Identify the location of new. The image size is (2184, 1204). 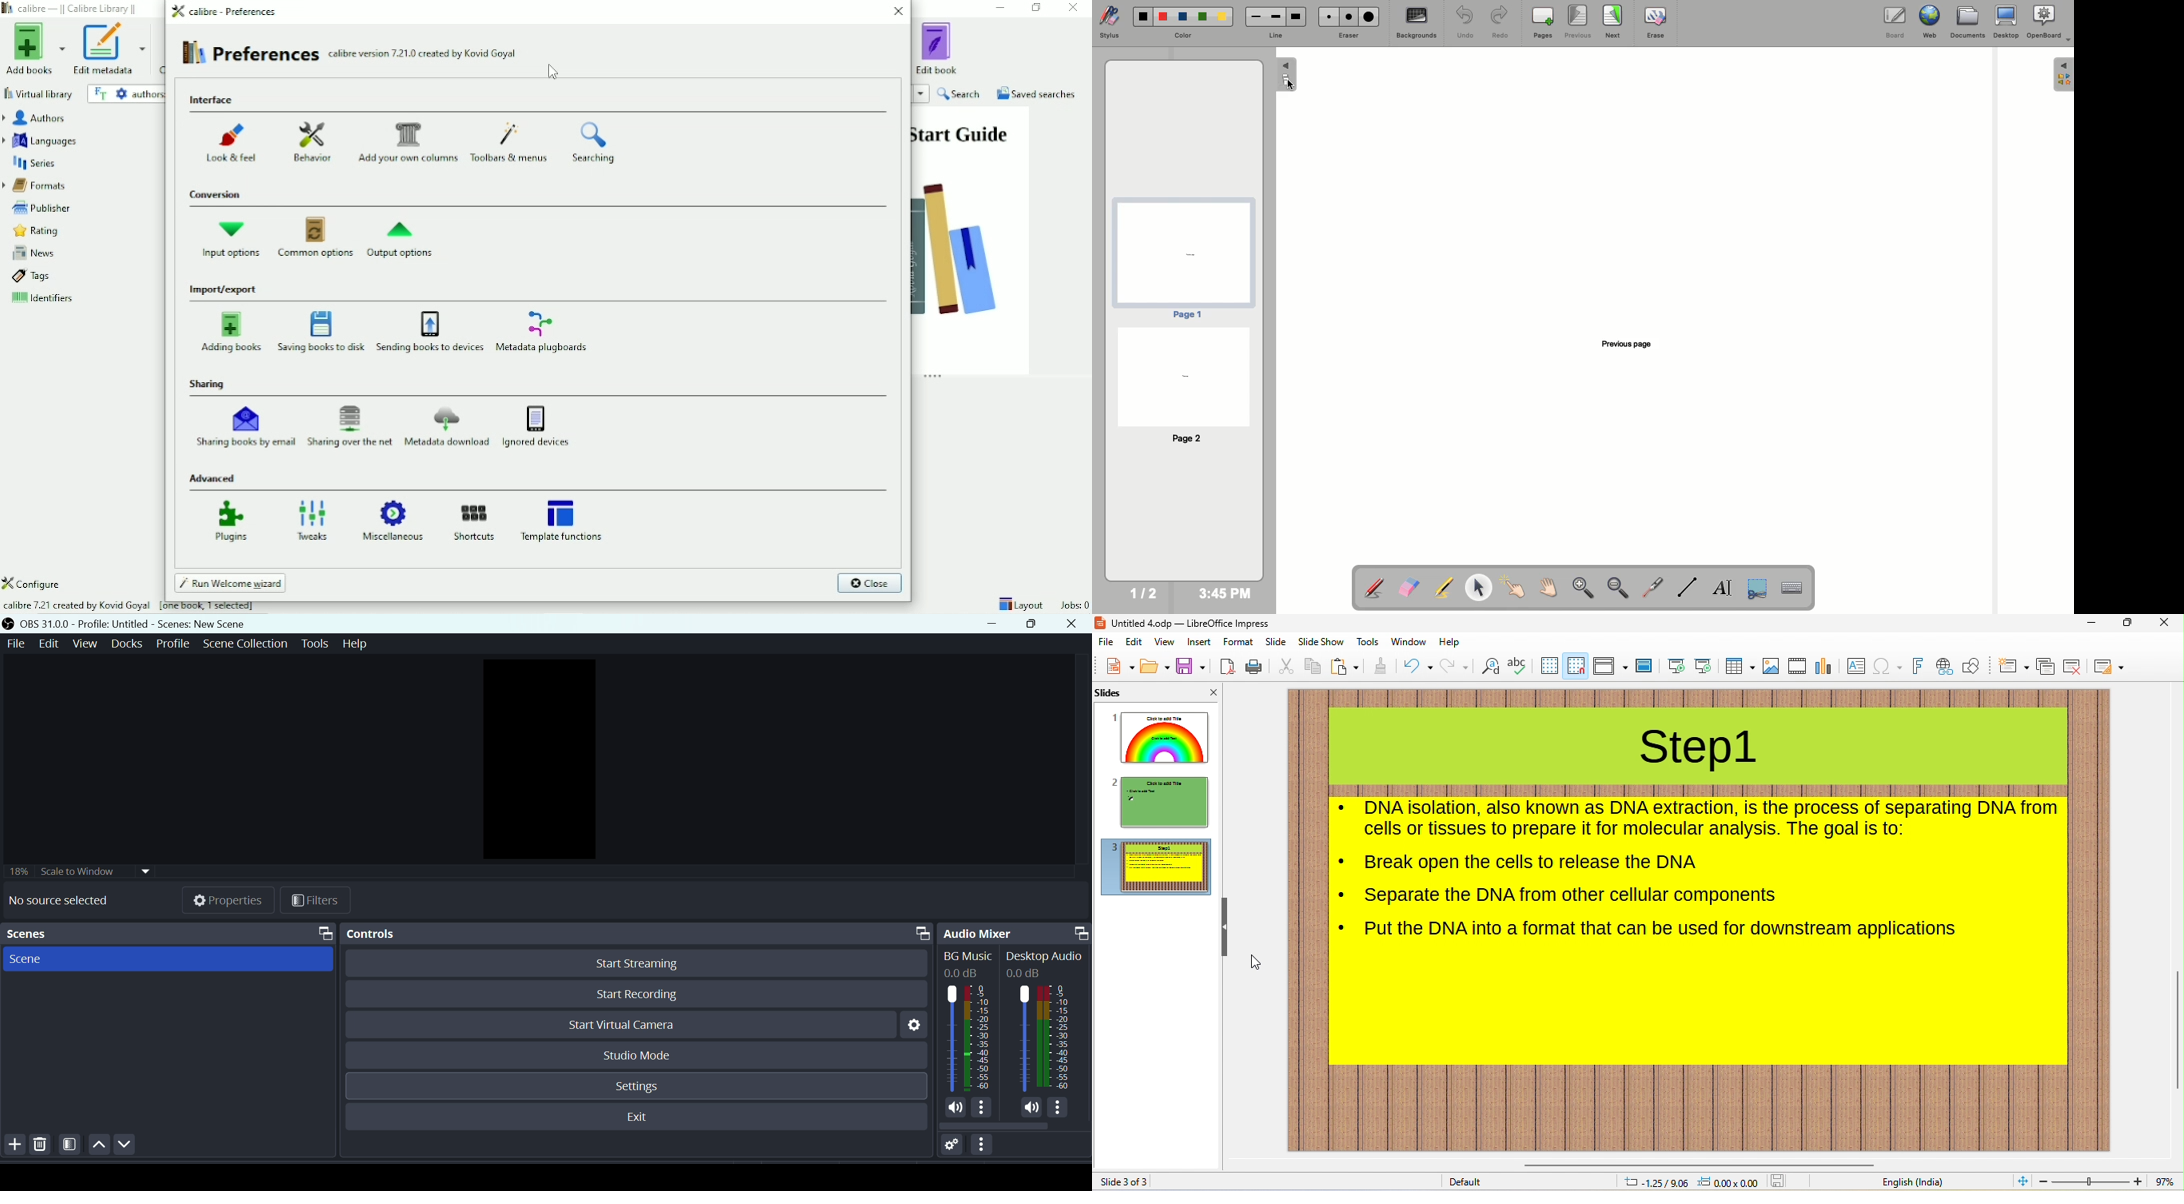
(1118, 666).